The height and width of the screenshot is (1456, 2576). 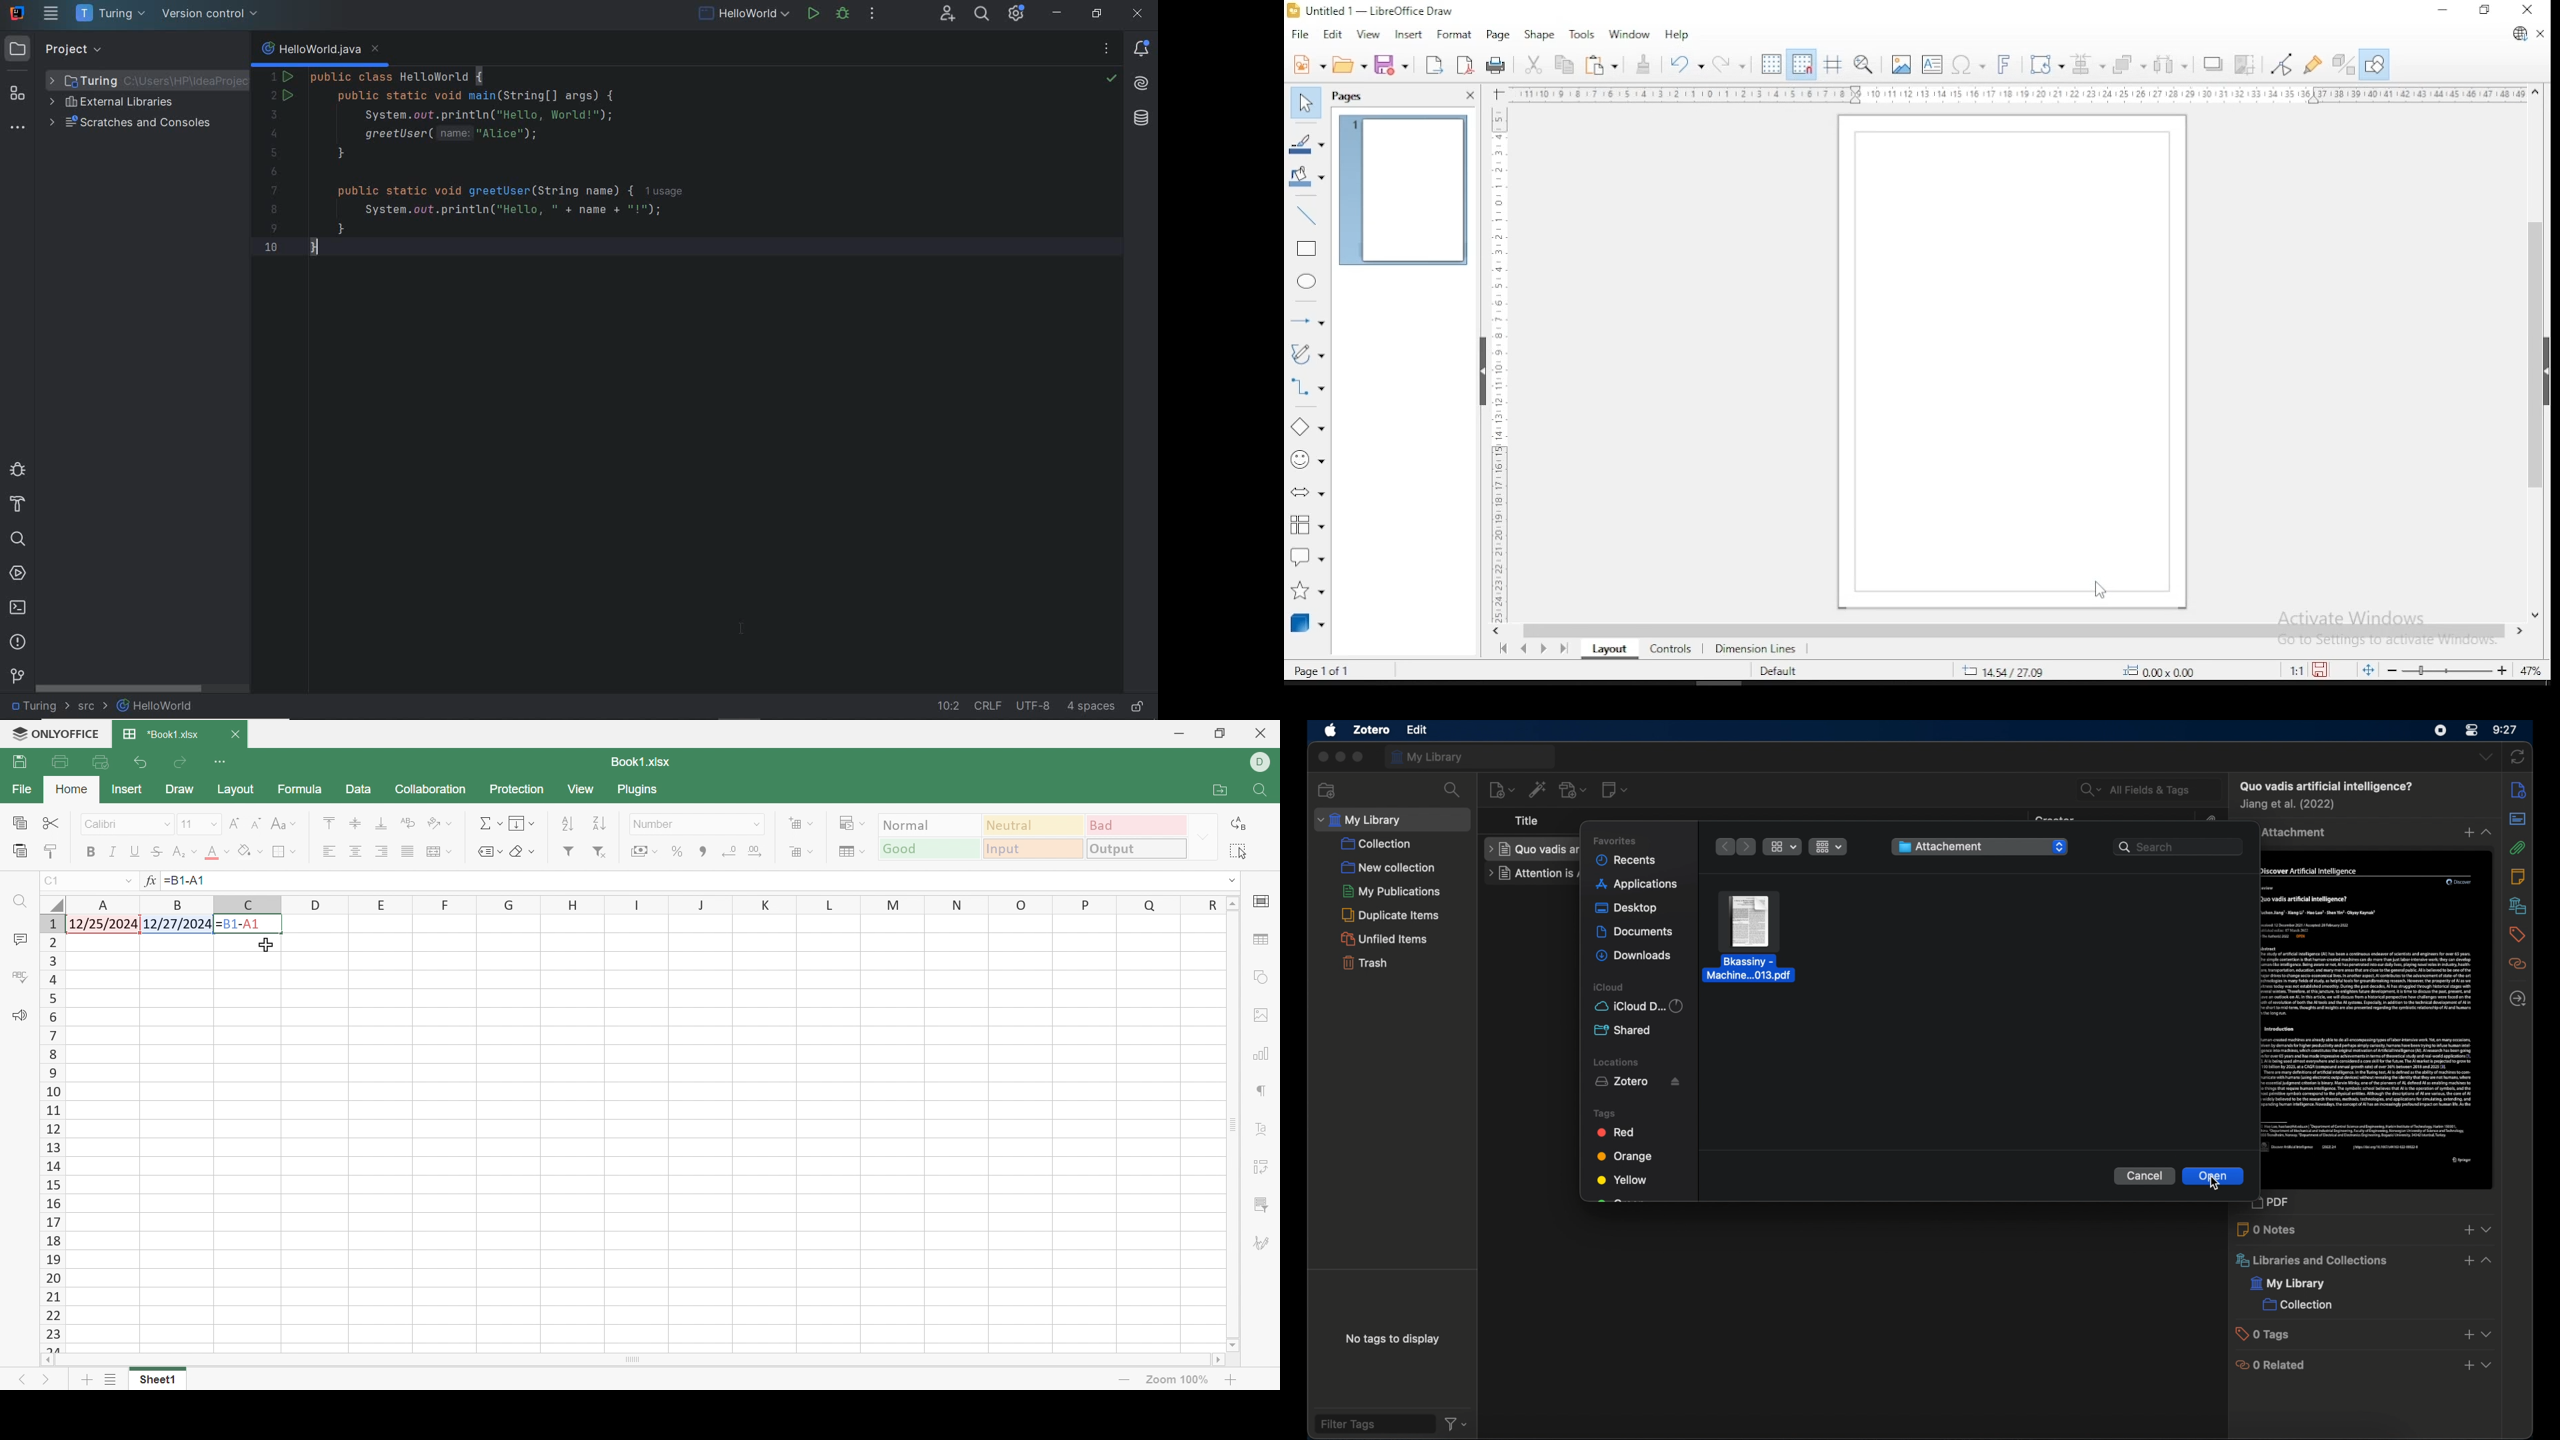 I want to click on toggle point edit mode, so click(x=2284, y=64).